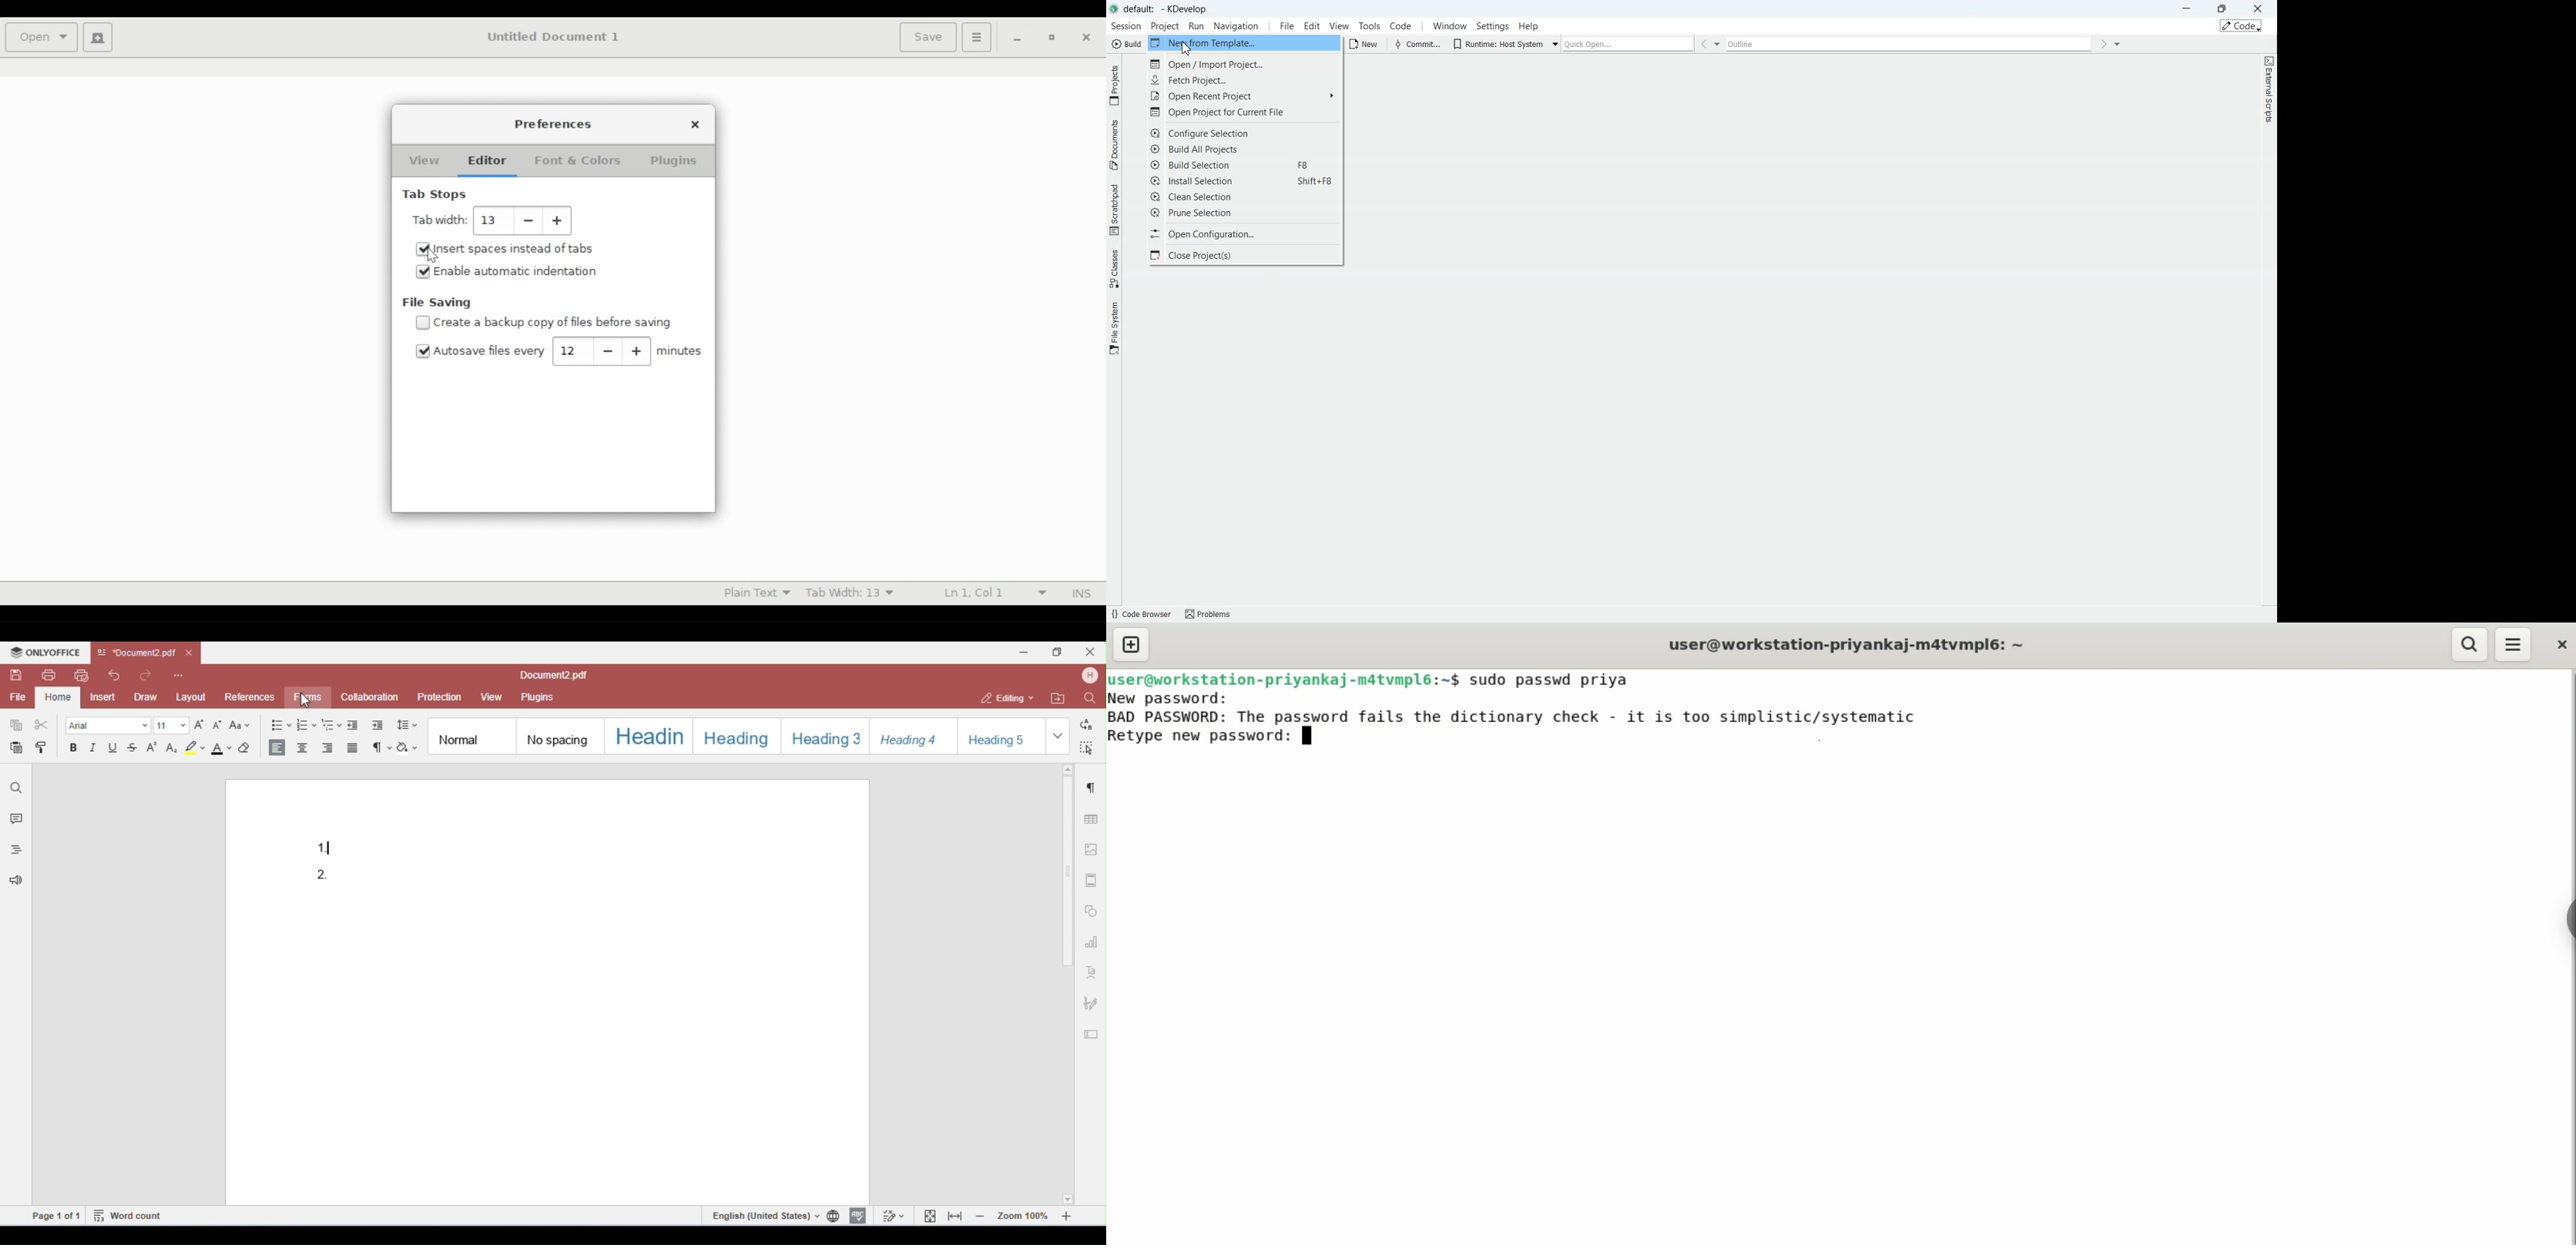 This screenshot has width=2576, height=1260. What do you see at coordinates (994, 594) in the screenshot?
I see `Ln 1 Col 1` at bounding box center [994, 594].